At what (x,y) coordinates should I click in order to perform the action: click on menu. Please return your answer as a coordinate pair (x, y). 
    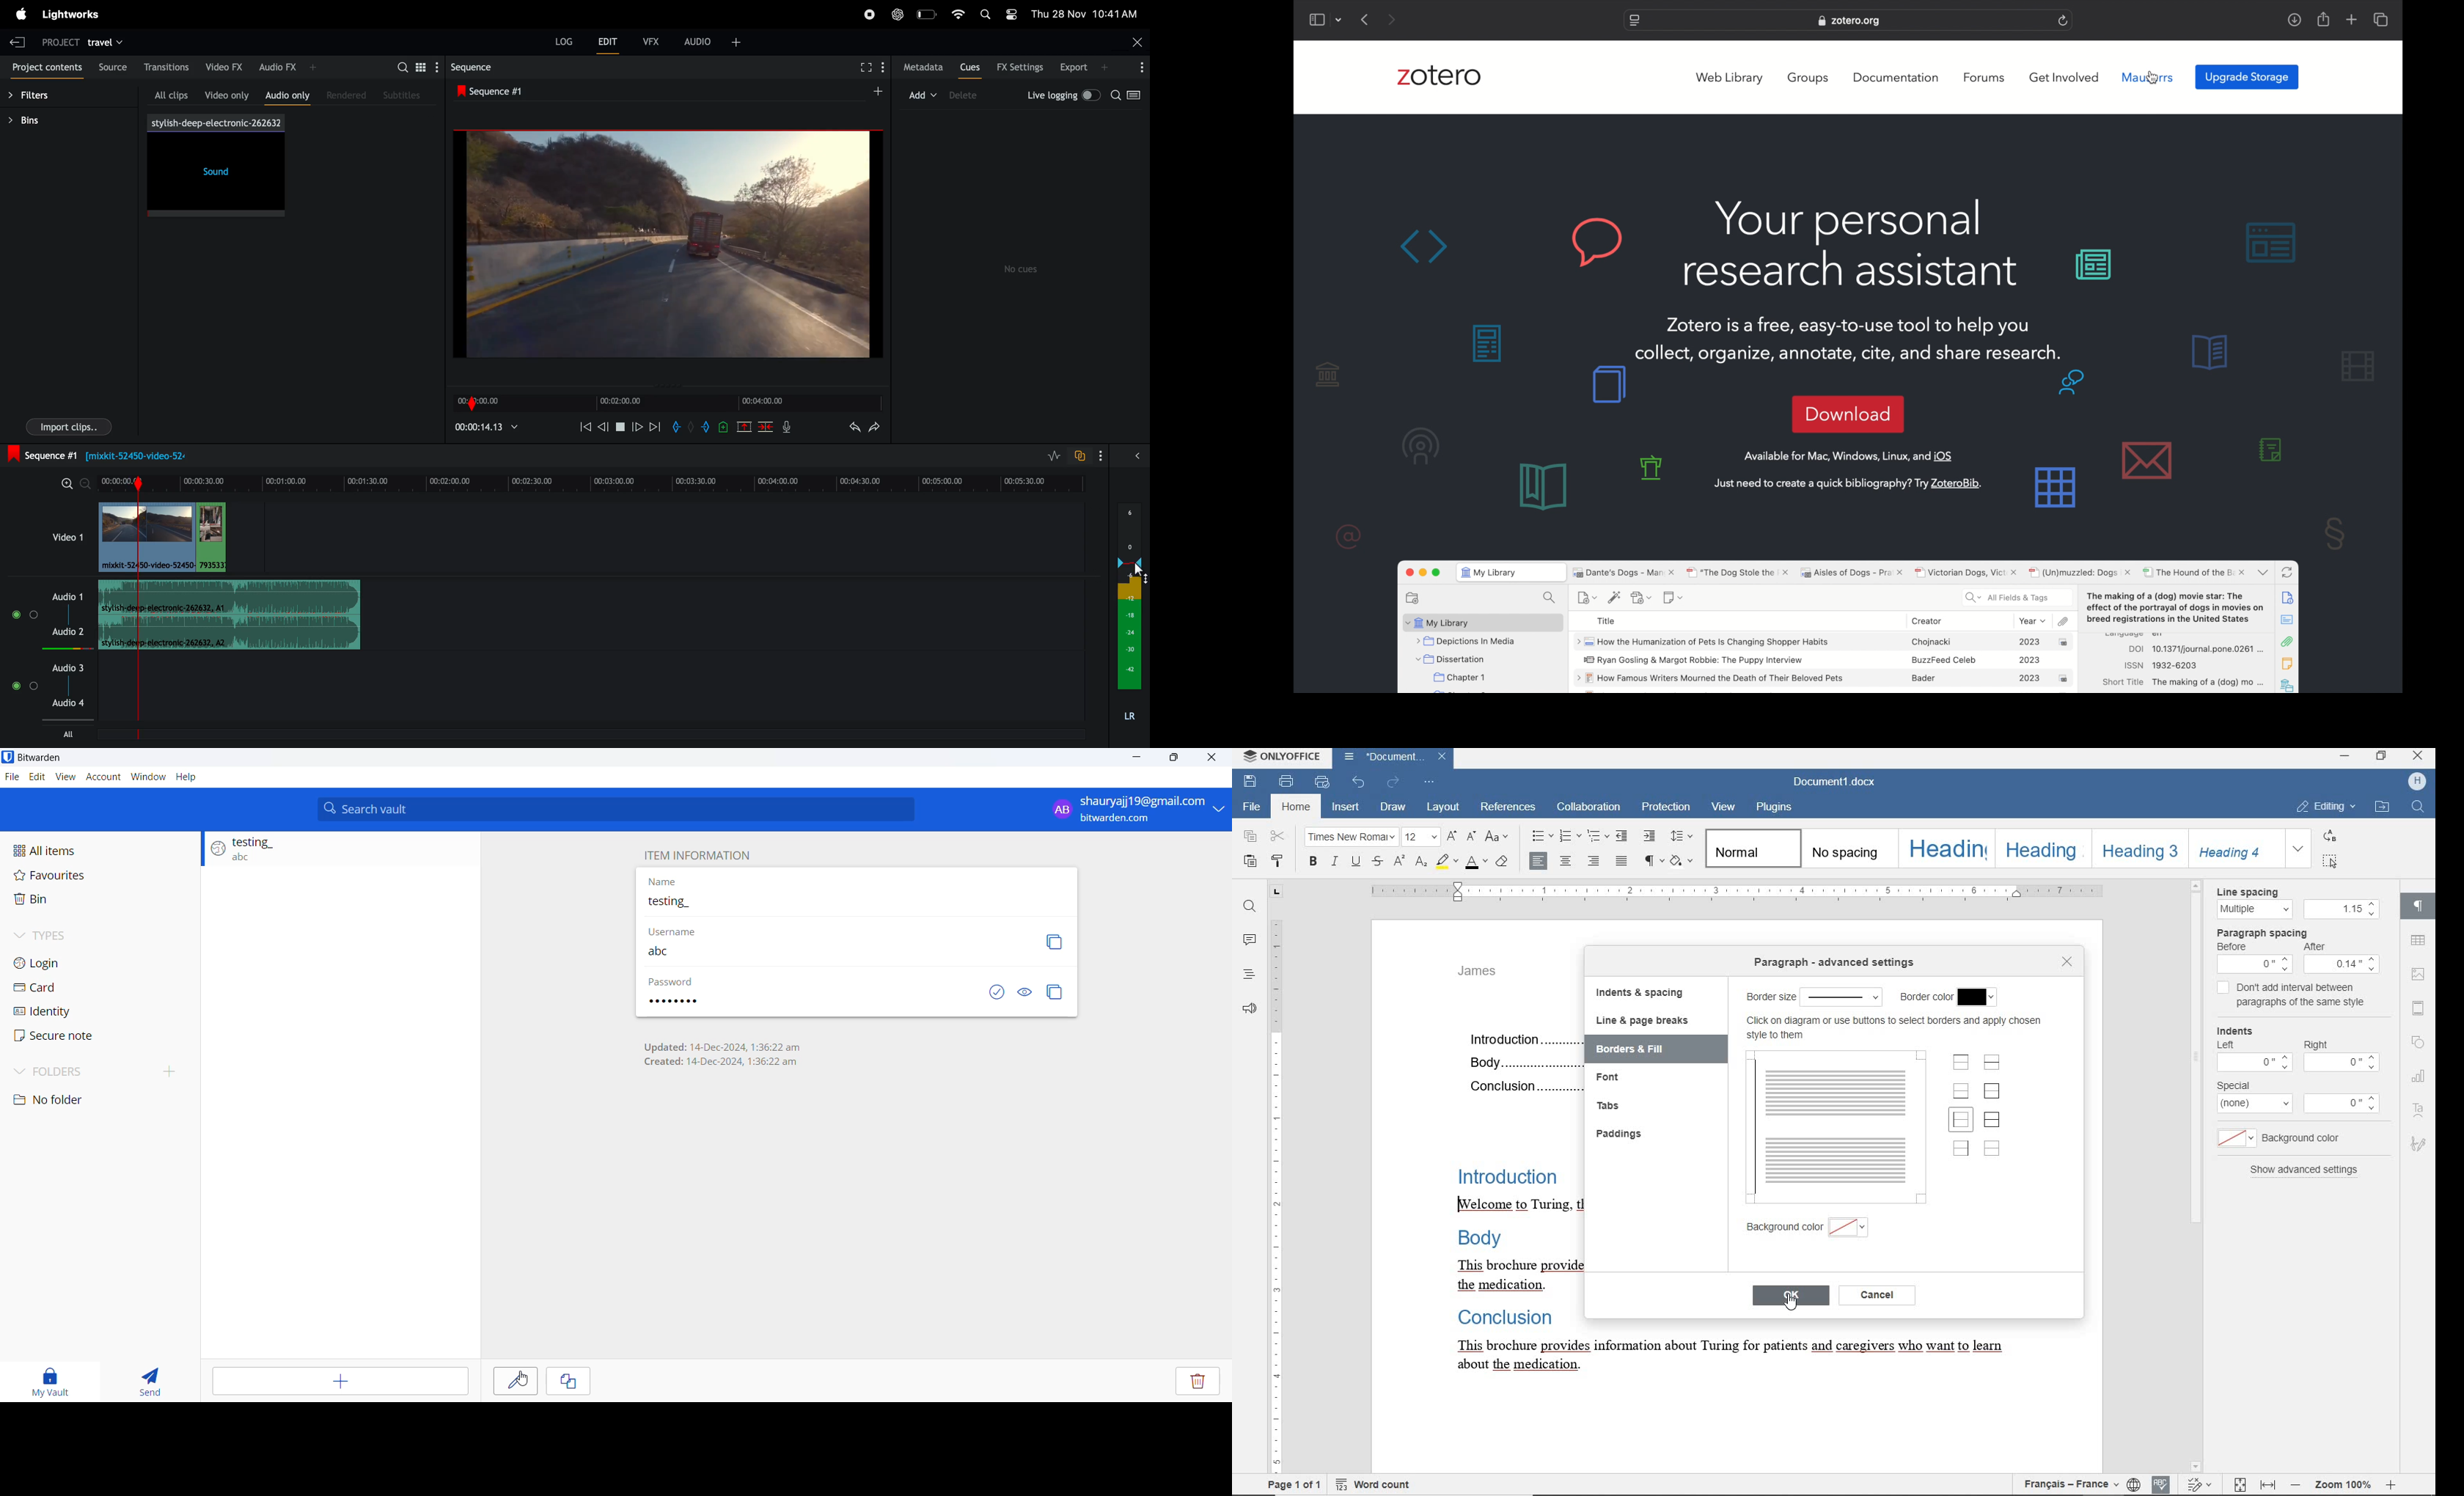
    Looking at the image, I should click on (2254, 964).